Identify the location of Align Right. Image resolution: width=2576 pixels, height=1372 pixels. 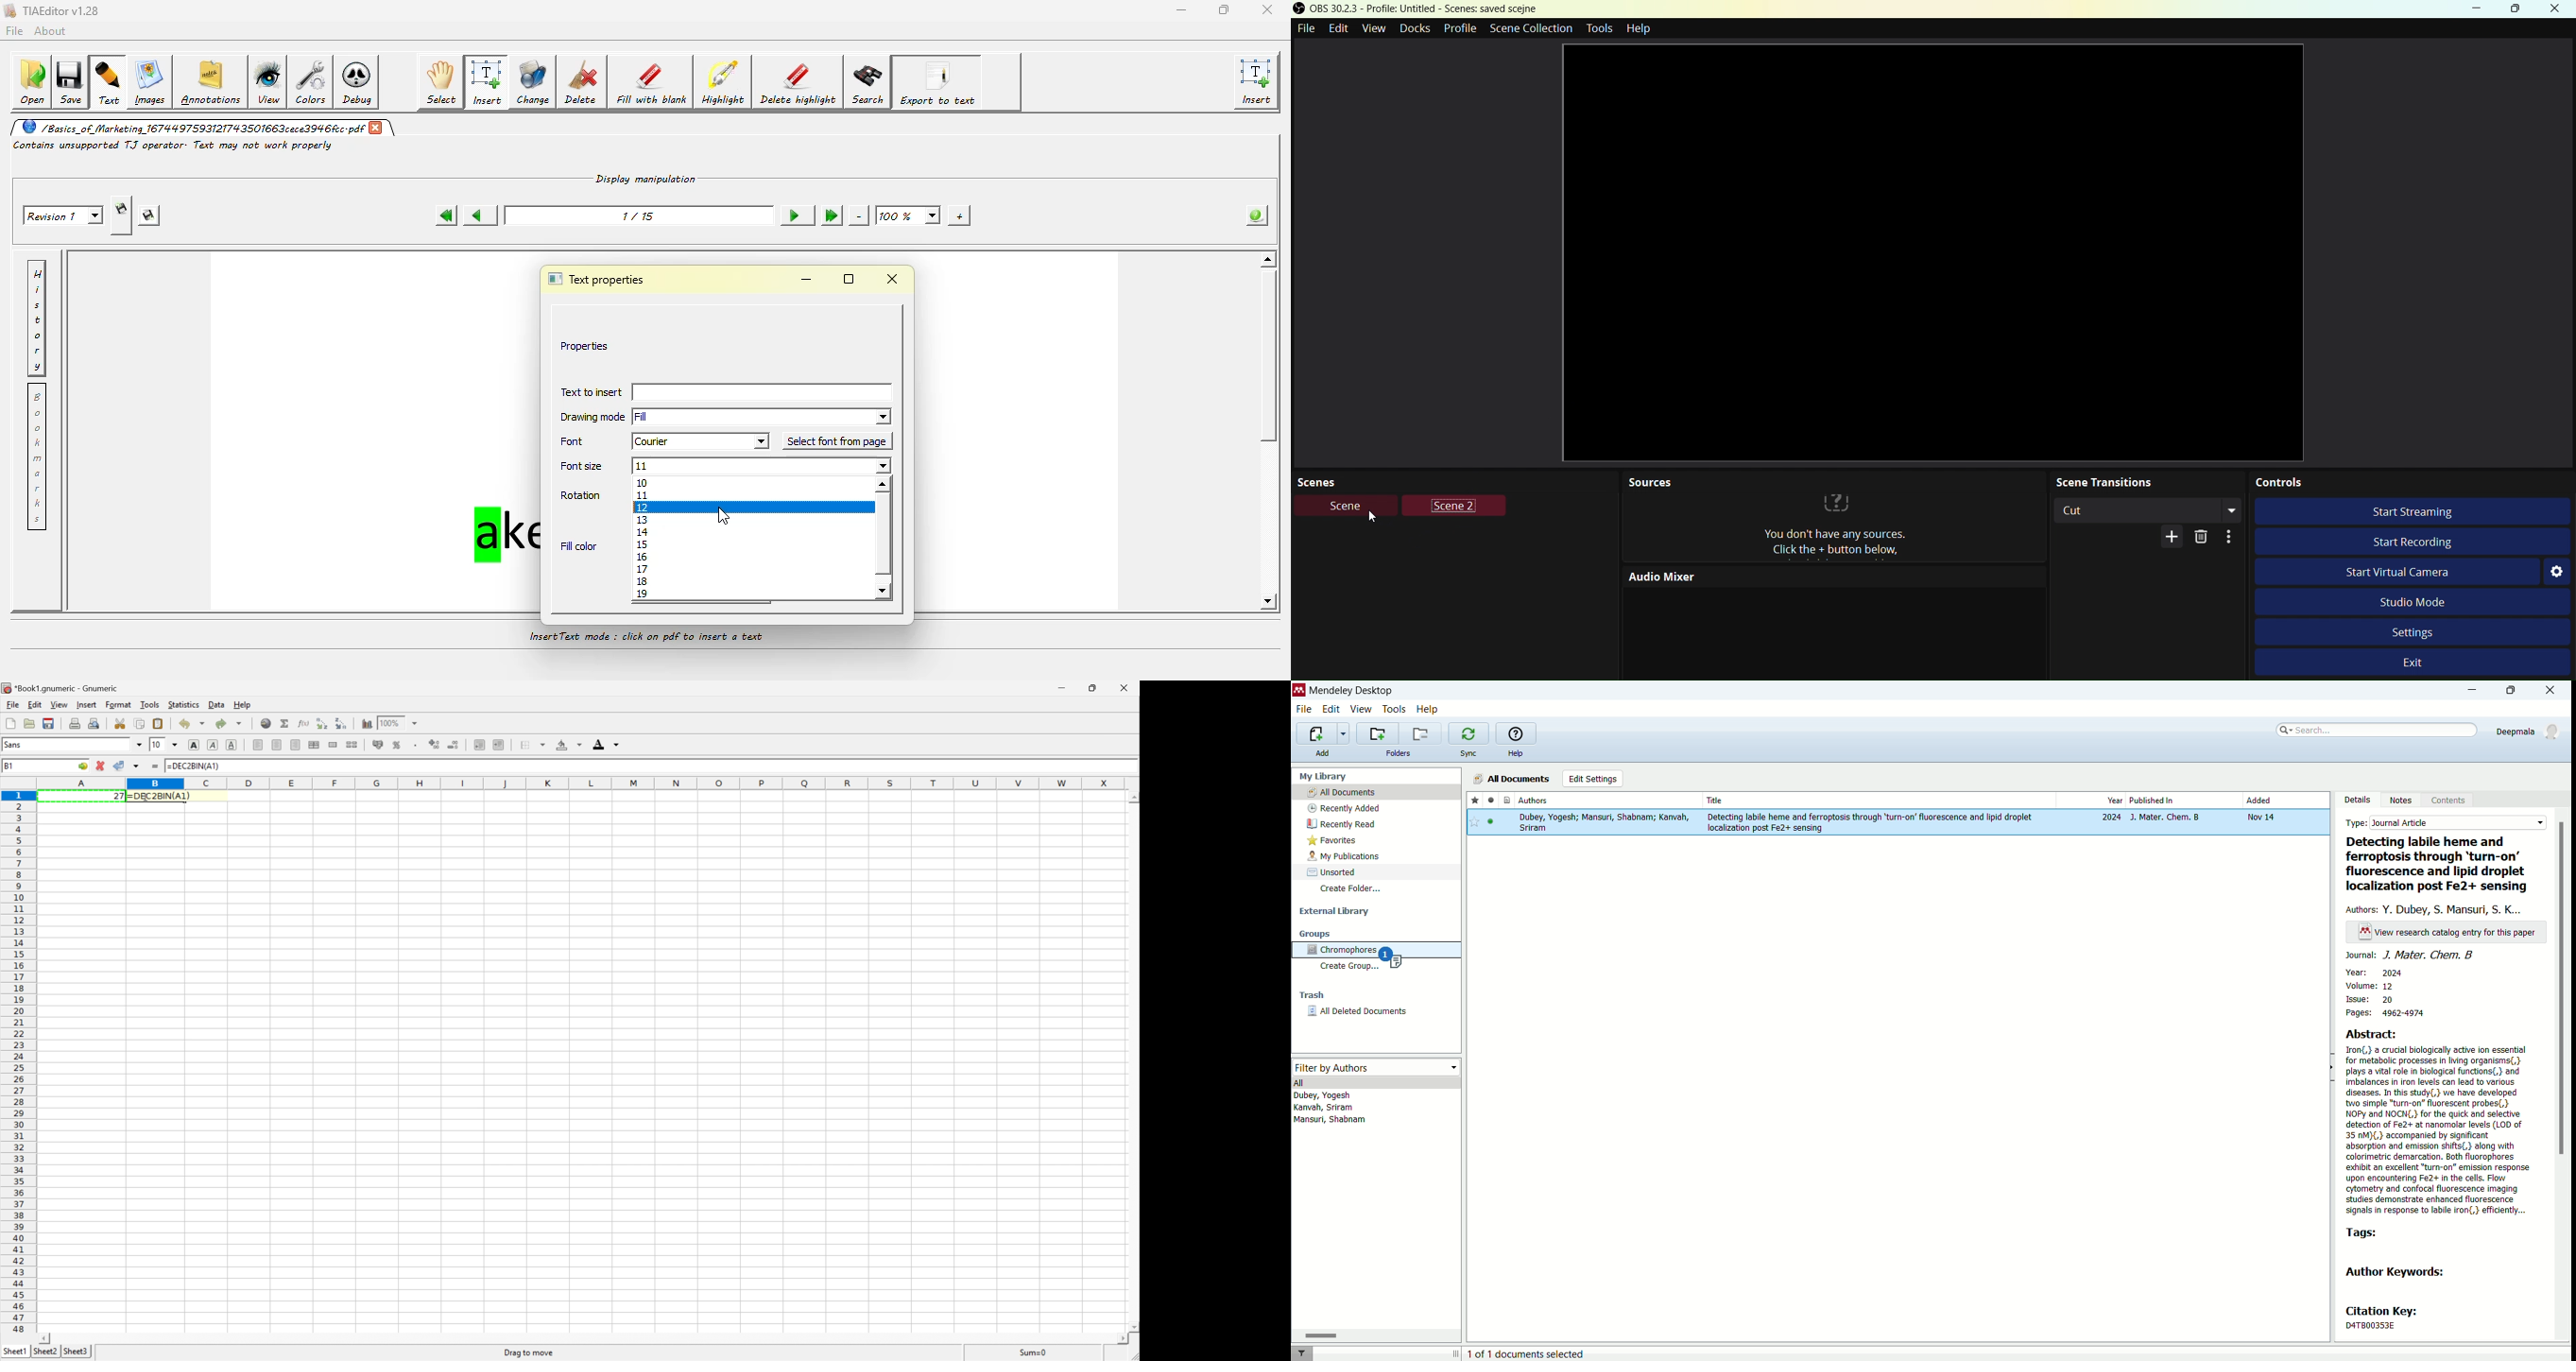
(296, 744).